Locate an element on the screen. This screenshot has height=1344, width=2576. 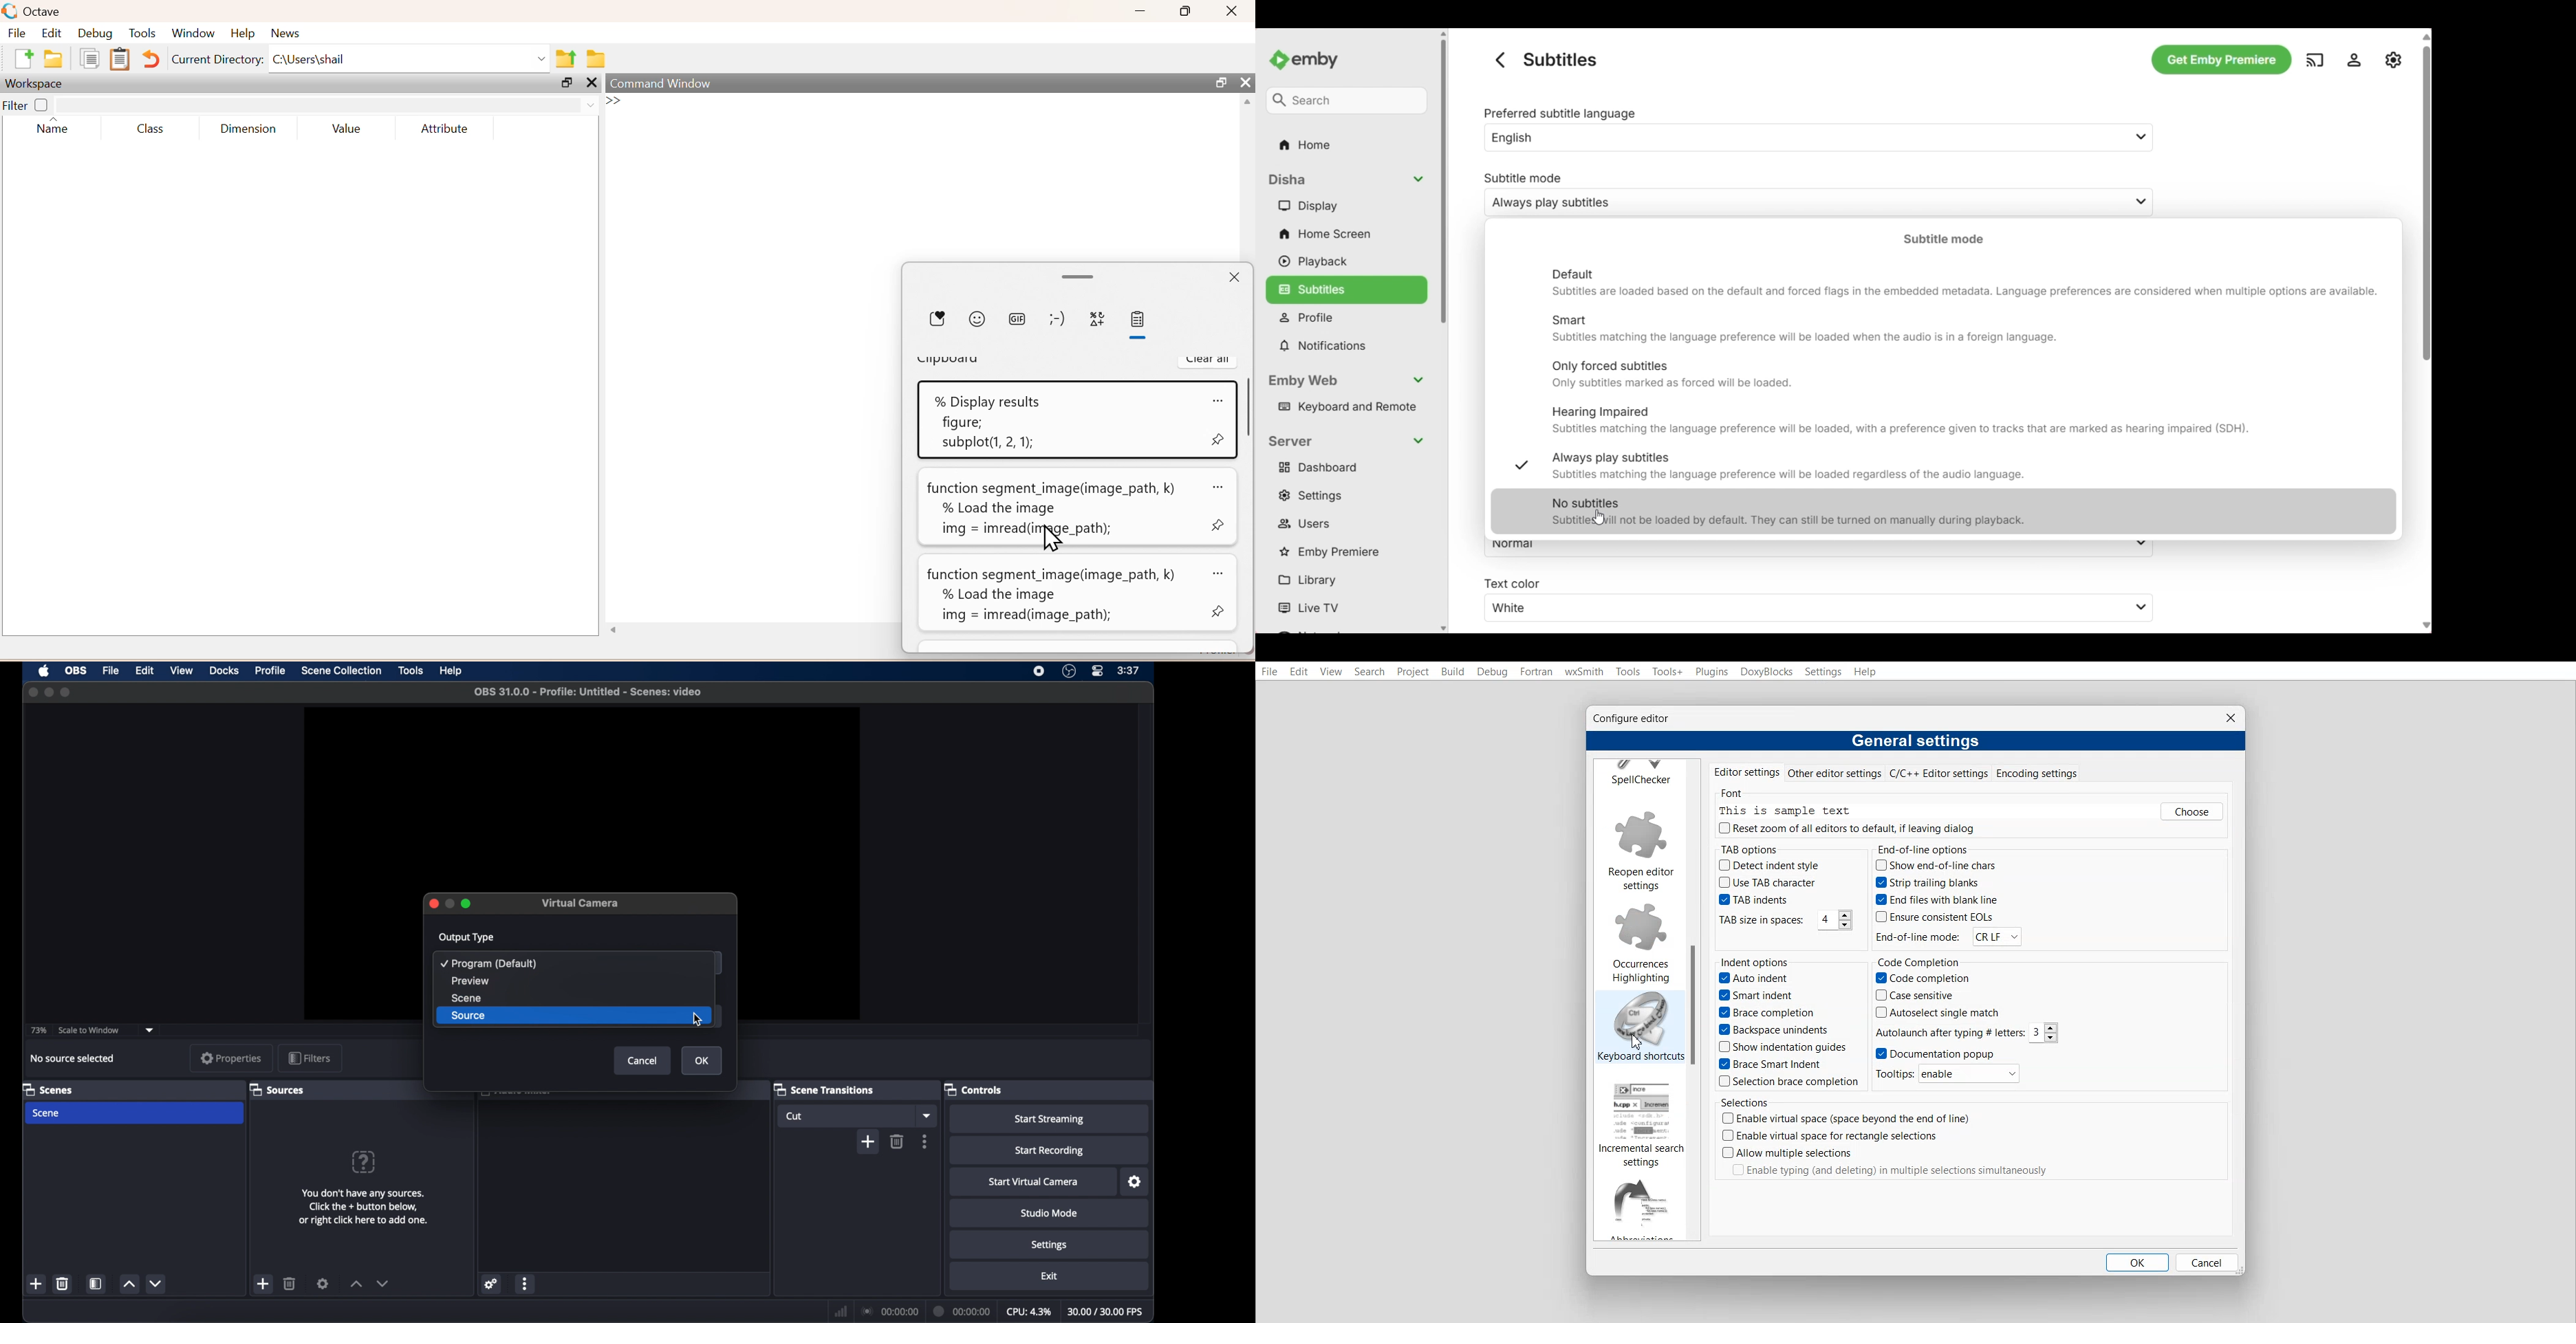
scene is located at coordinates (47, 1114).